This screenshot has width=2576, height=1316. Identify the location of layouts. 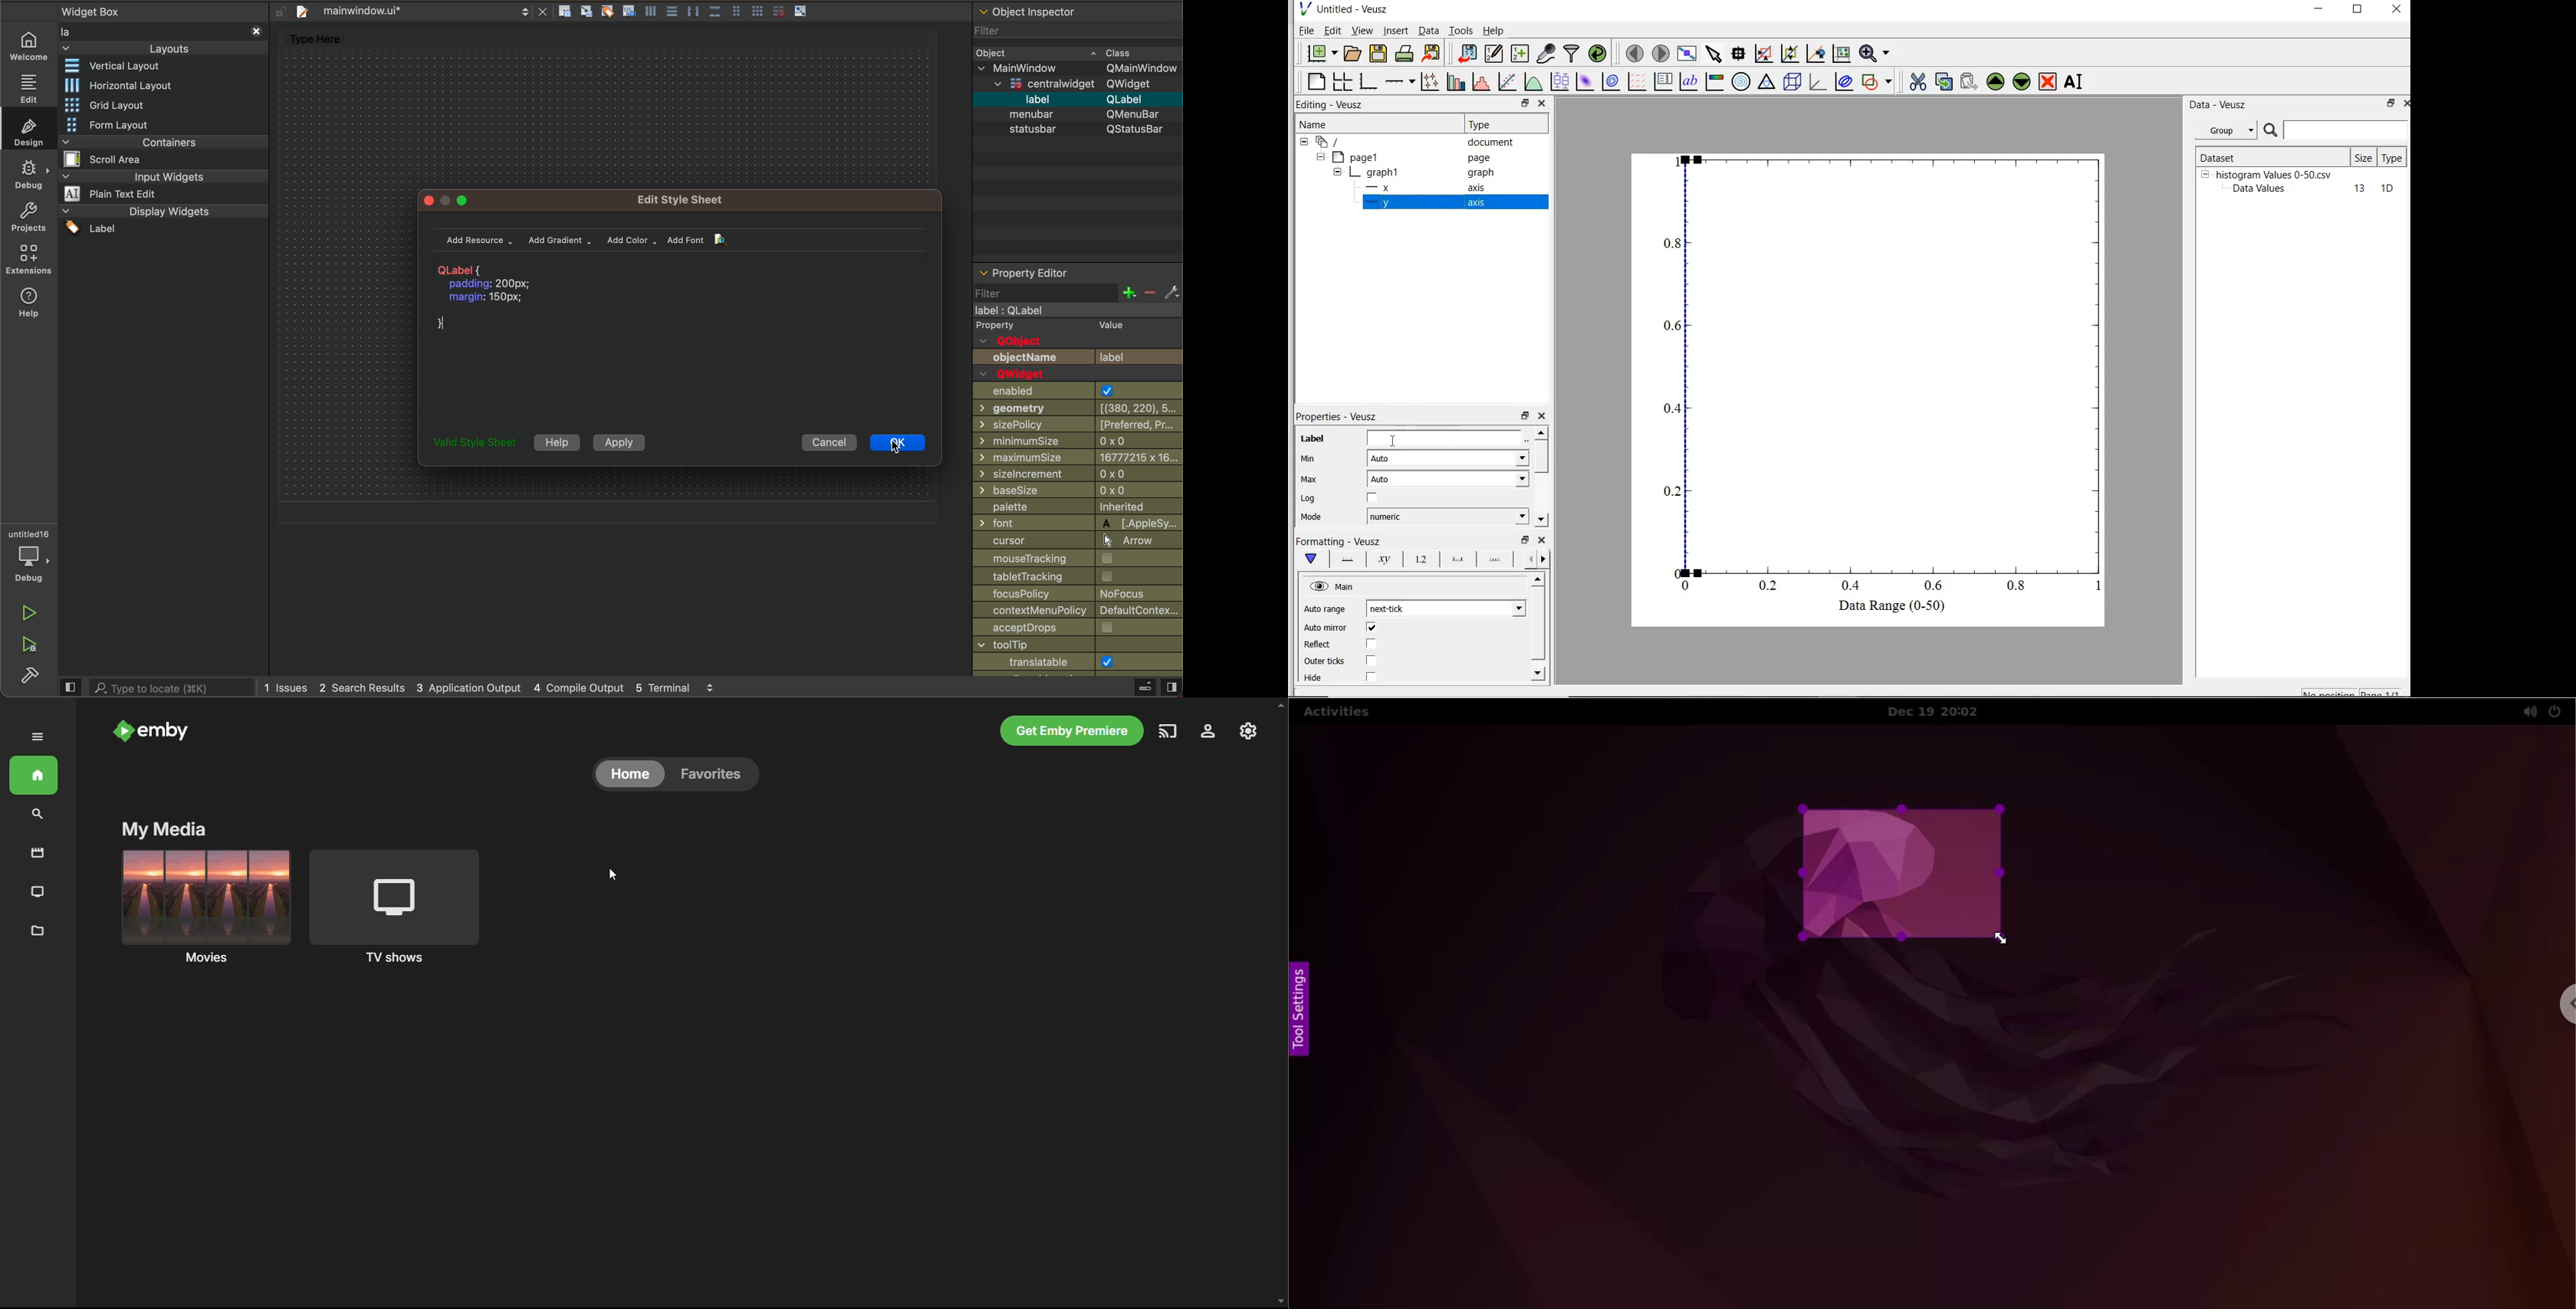
(168, 40).